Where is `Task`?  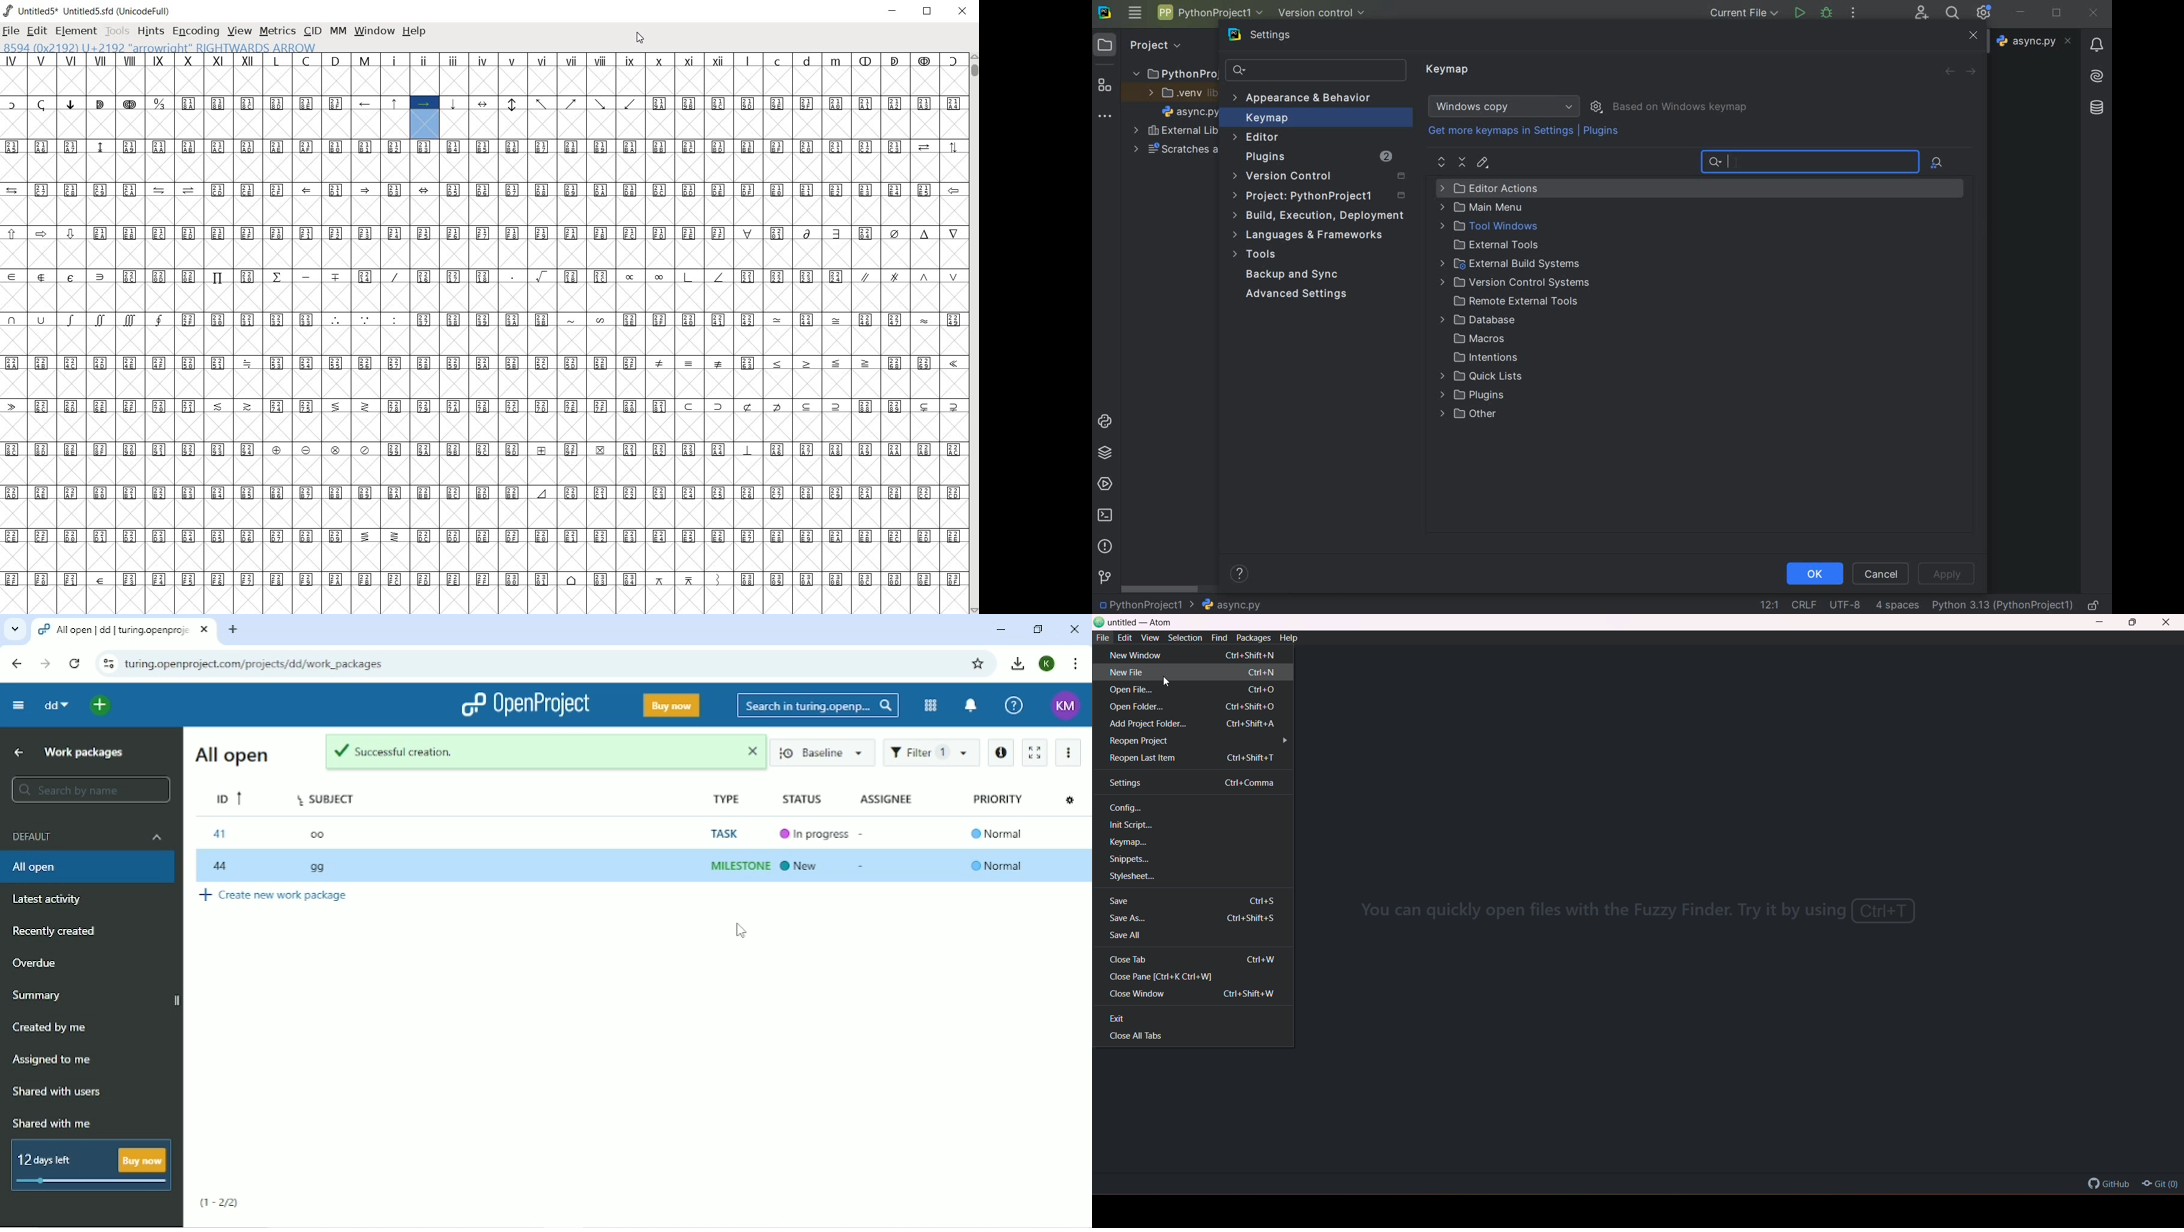
Task is located at coordinates (735, 829).